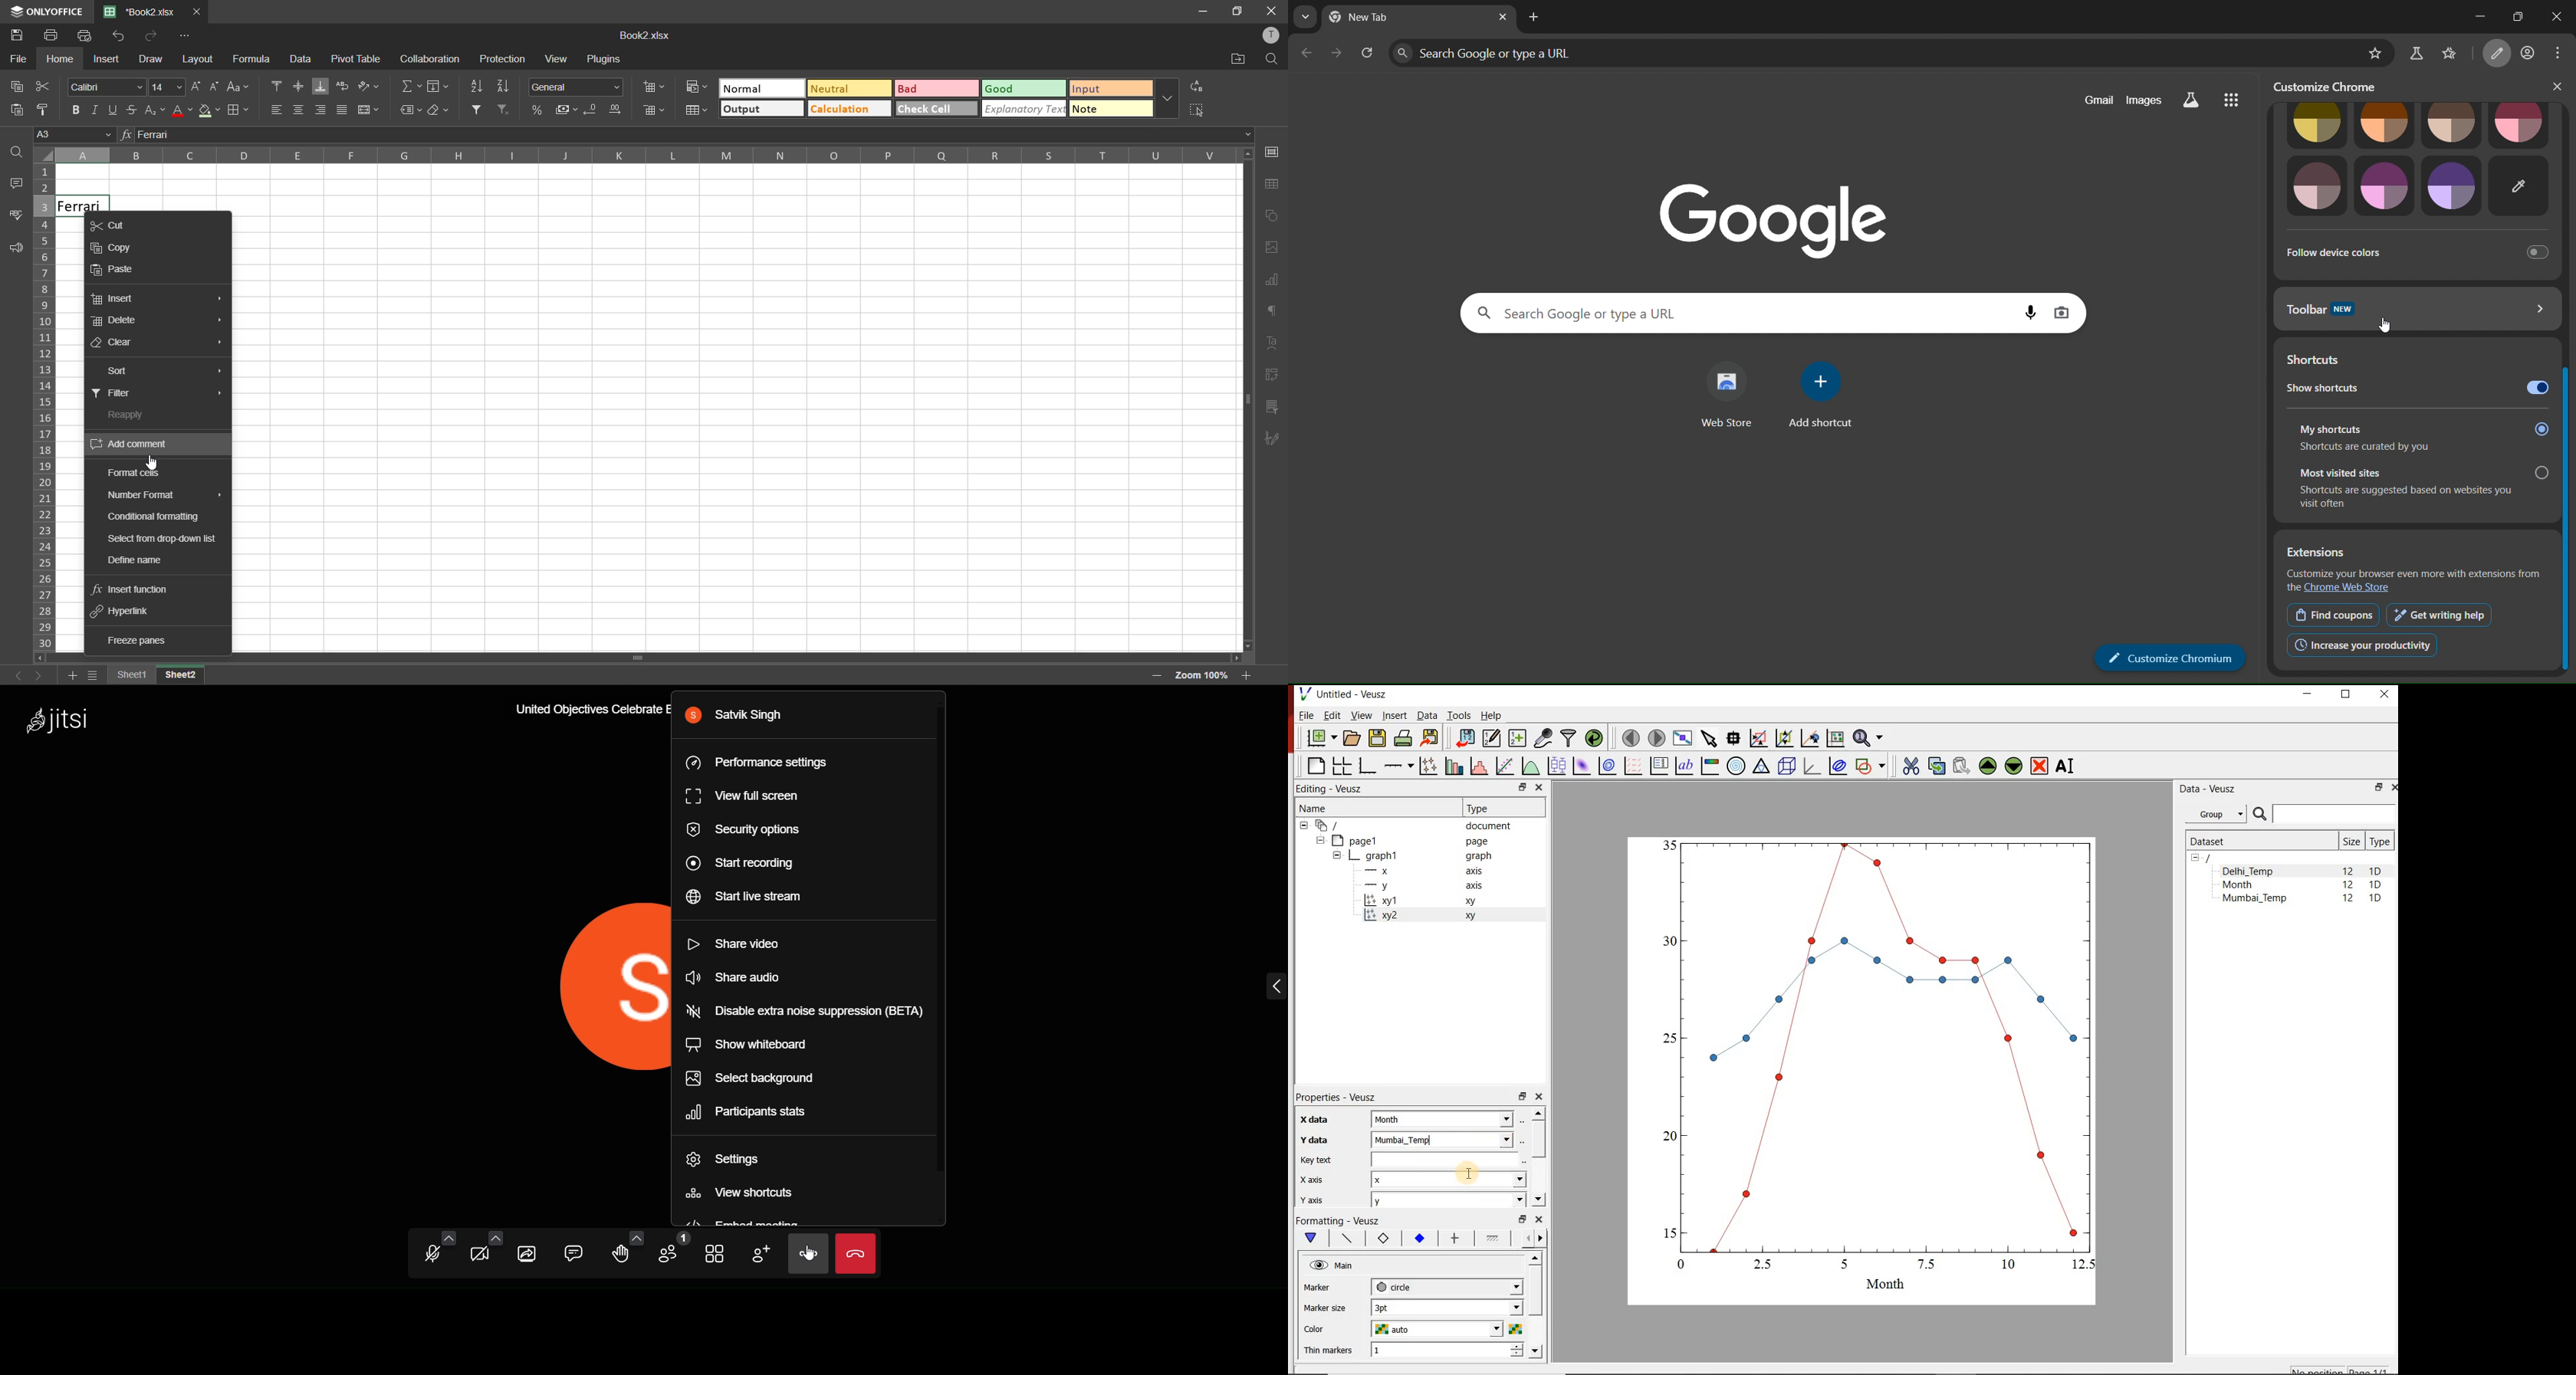 This screenshot has width=2576, height=1400. What do you see at coordinates (429, 59) in the screenshot?
I see `collaboration` at bounding box center [429, 59].